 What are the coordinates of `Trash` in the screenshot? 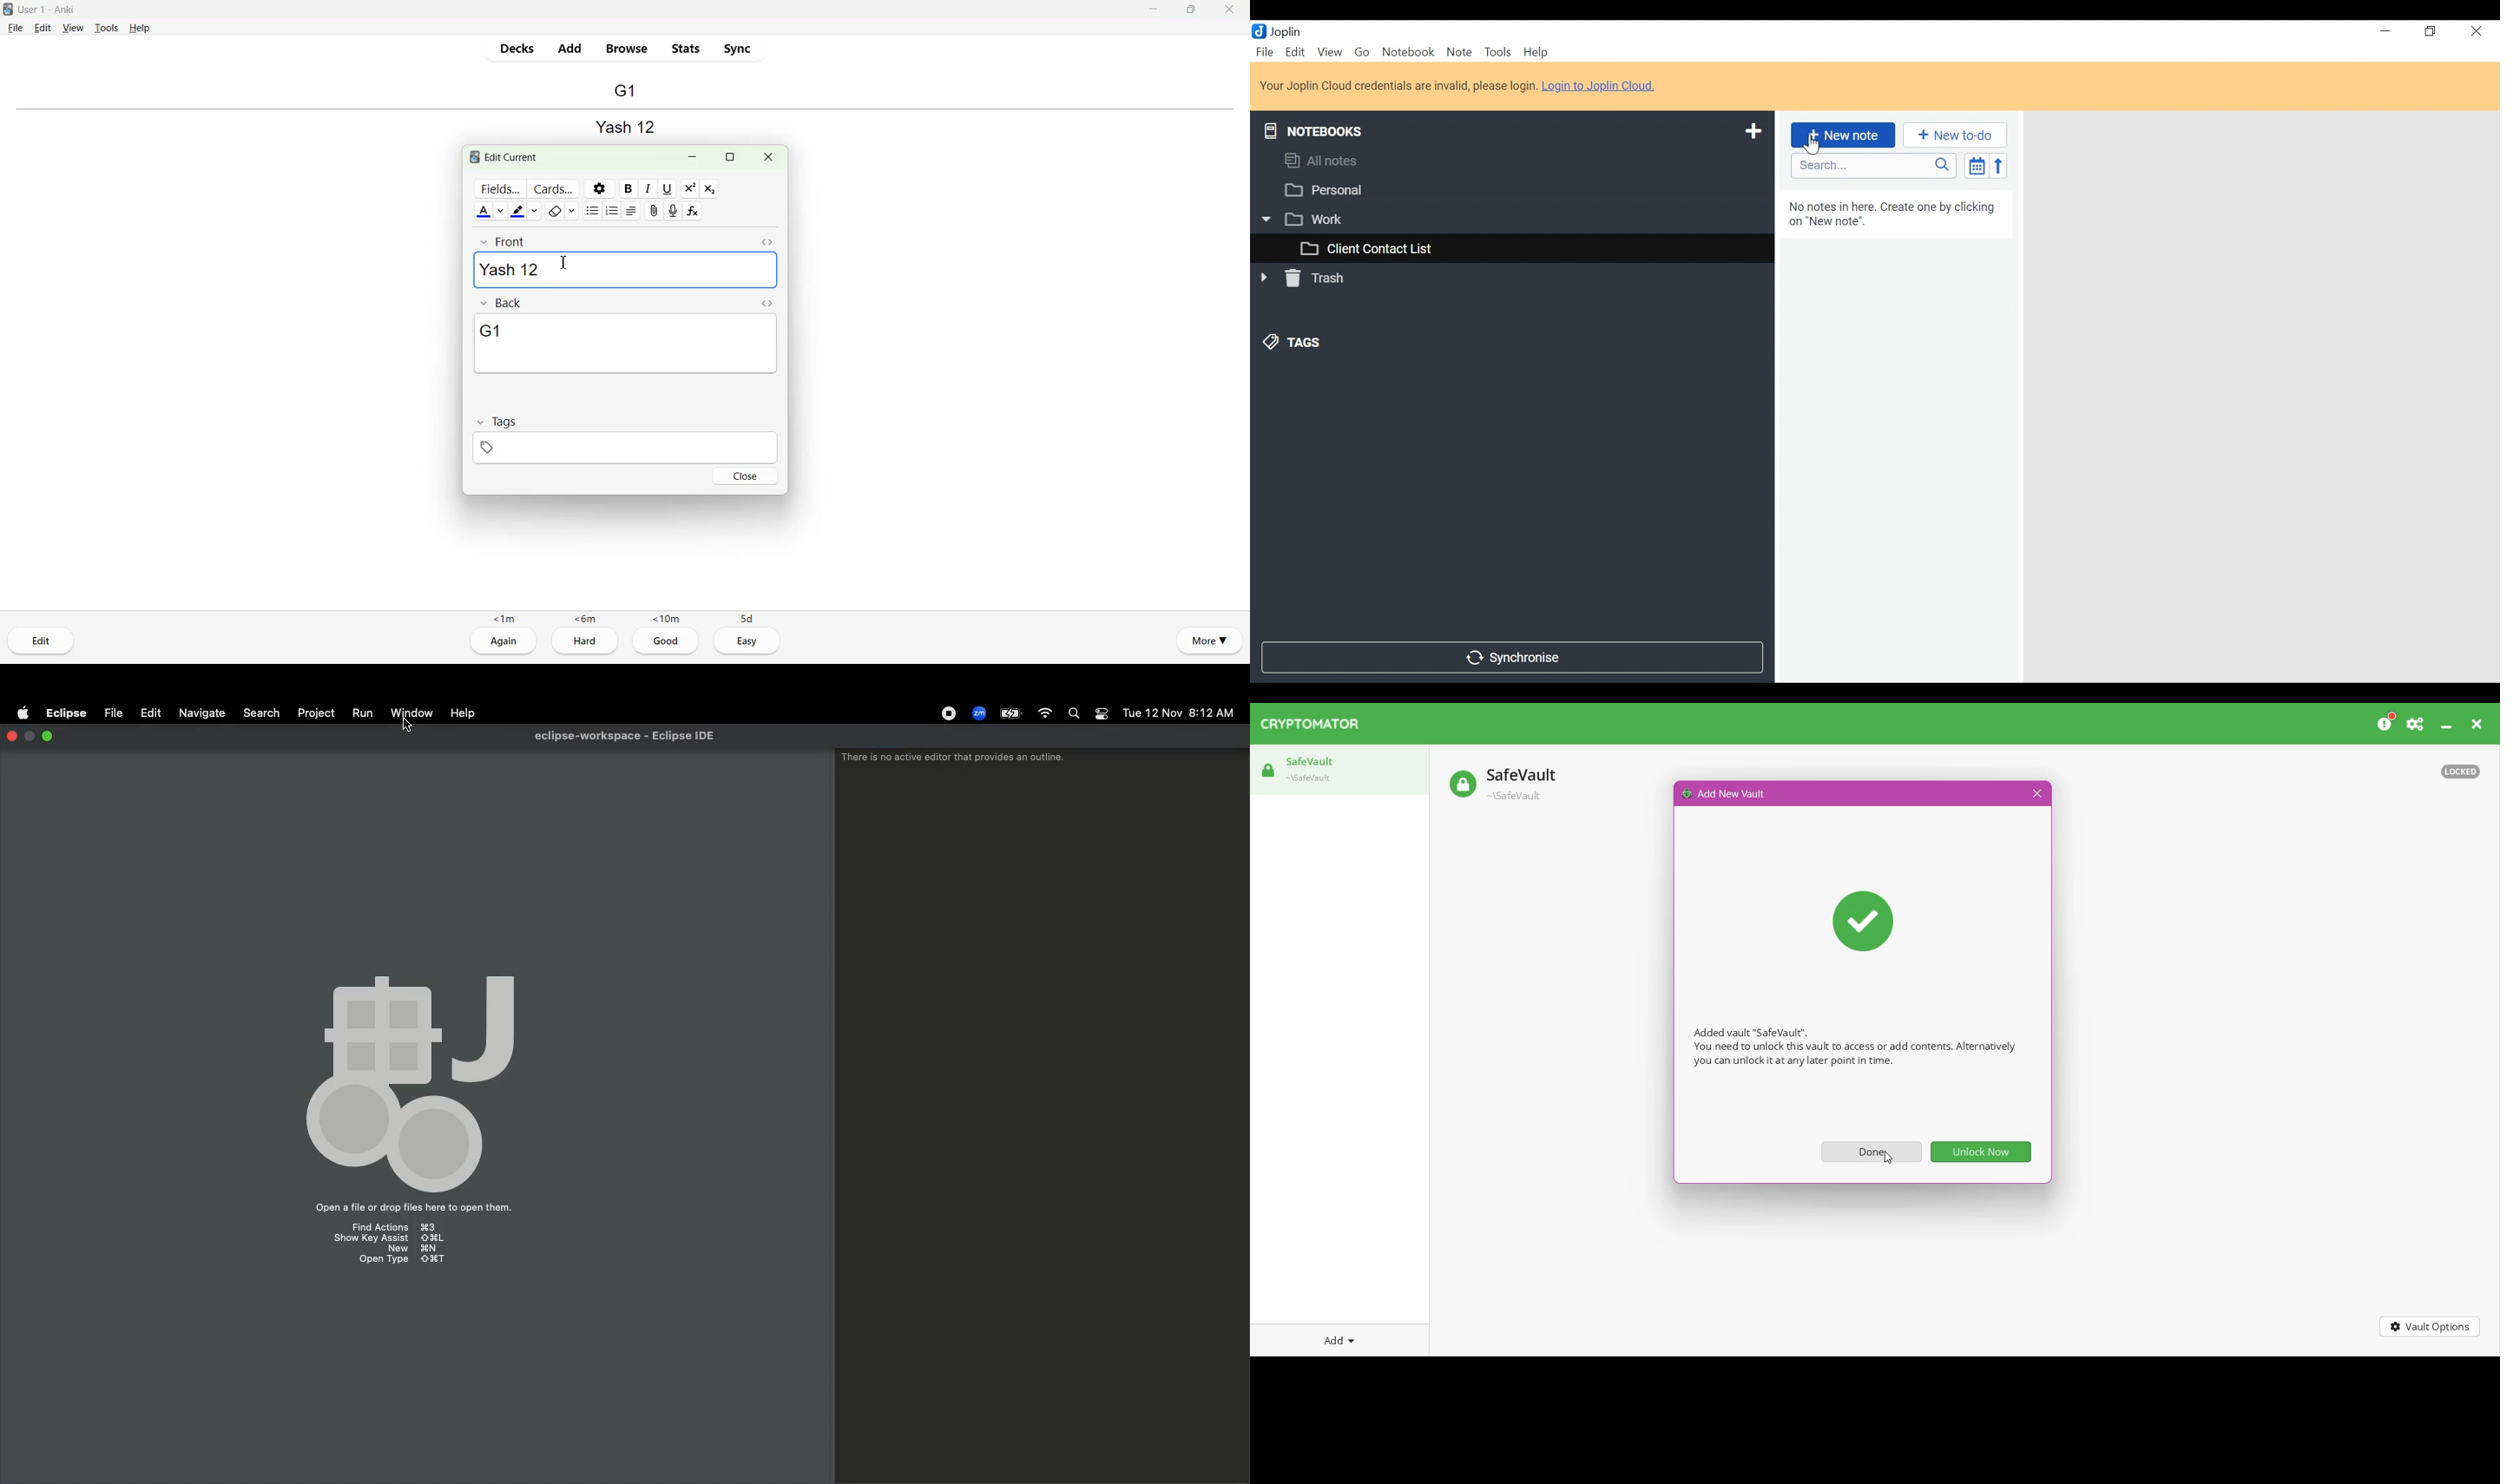 It's located at (1305, 281).